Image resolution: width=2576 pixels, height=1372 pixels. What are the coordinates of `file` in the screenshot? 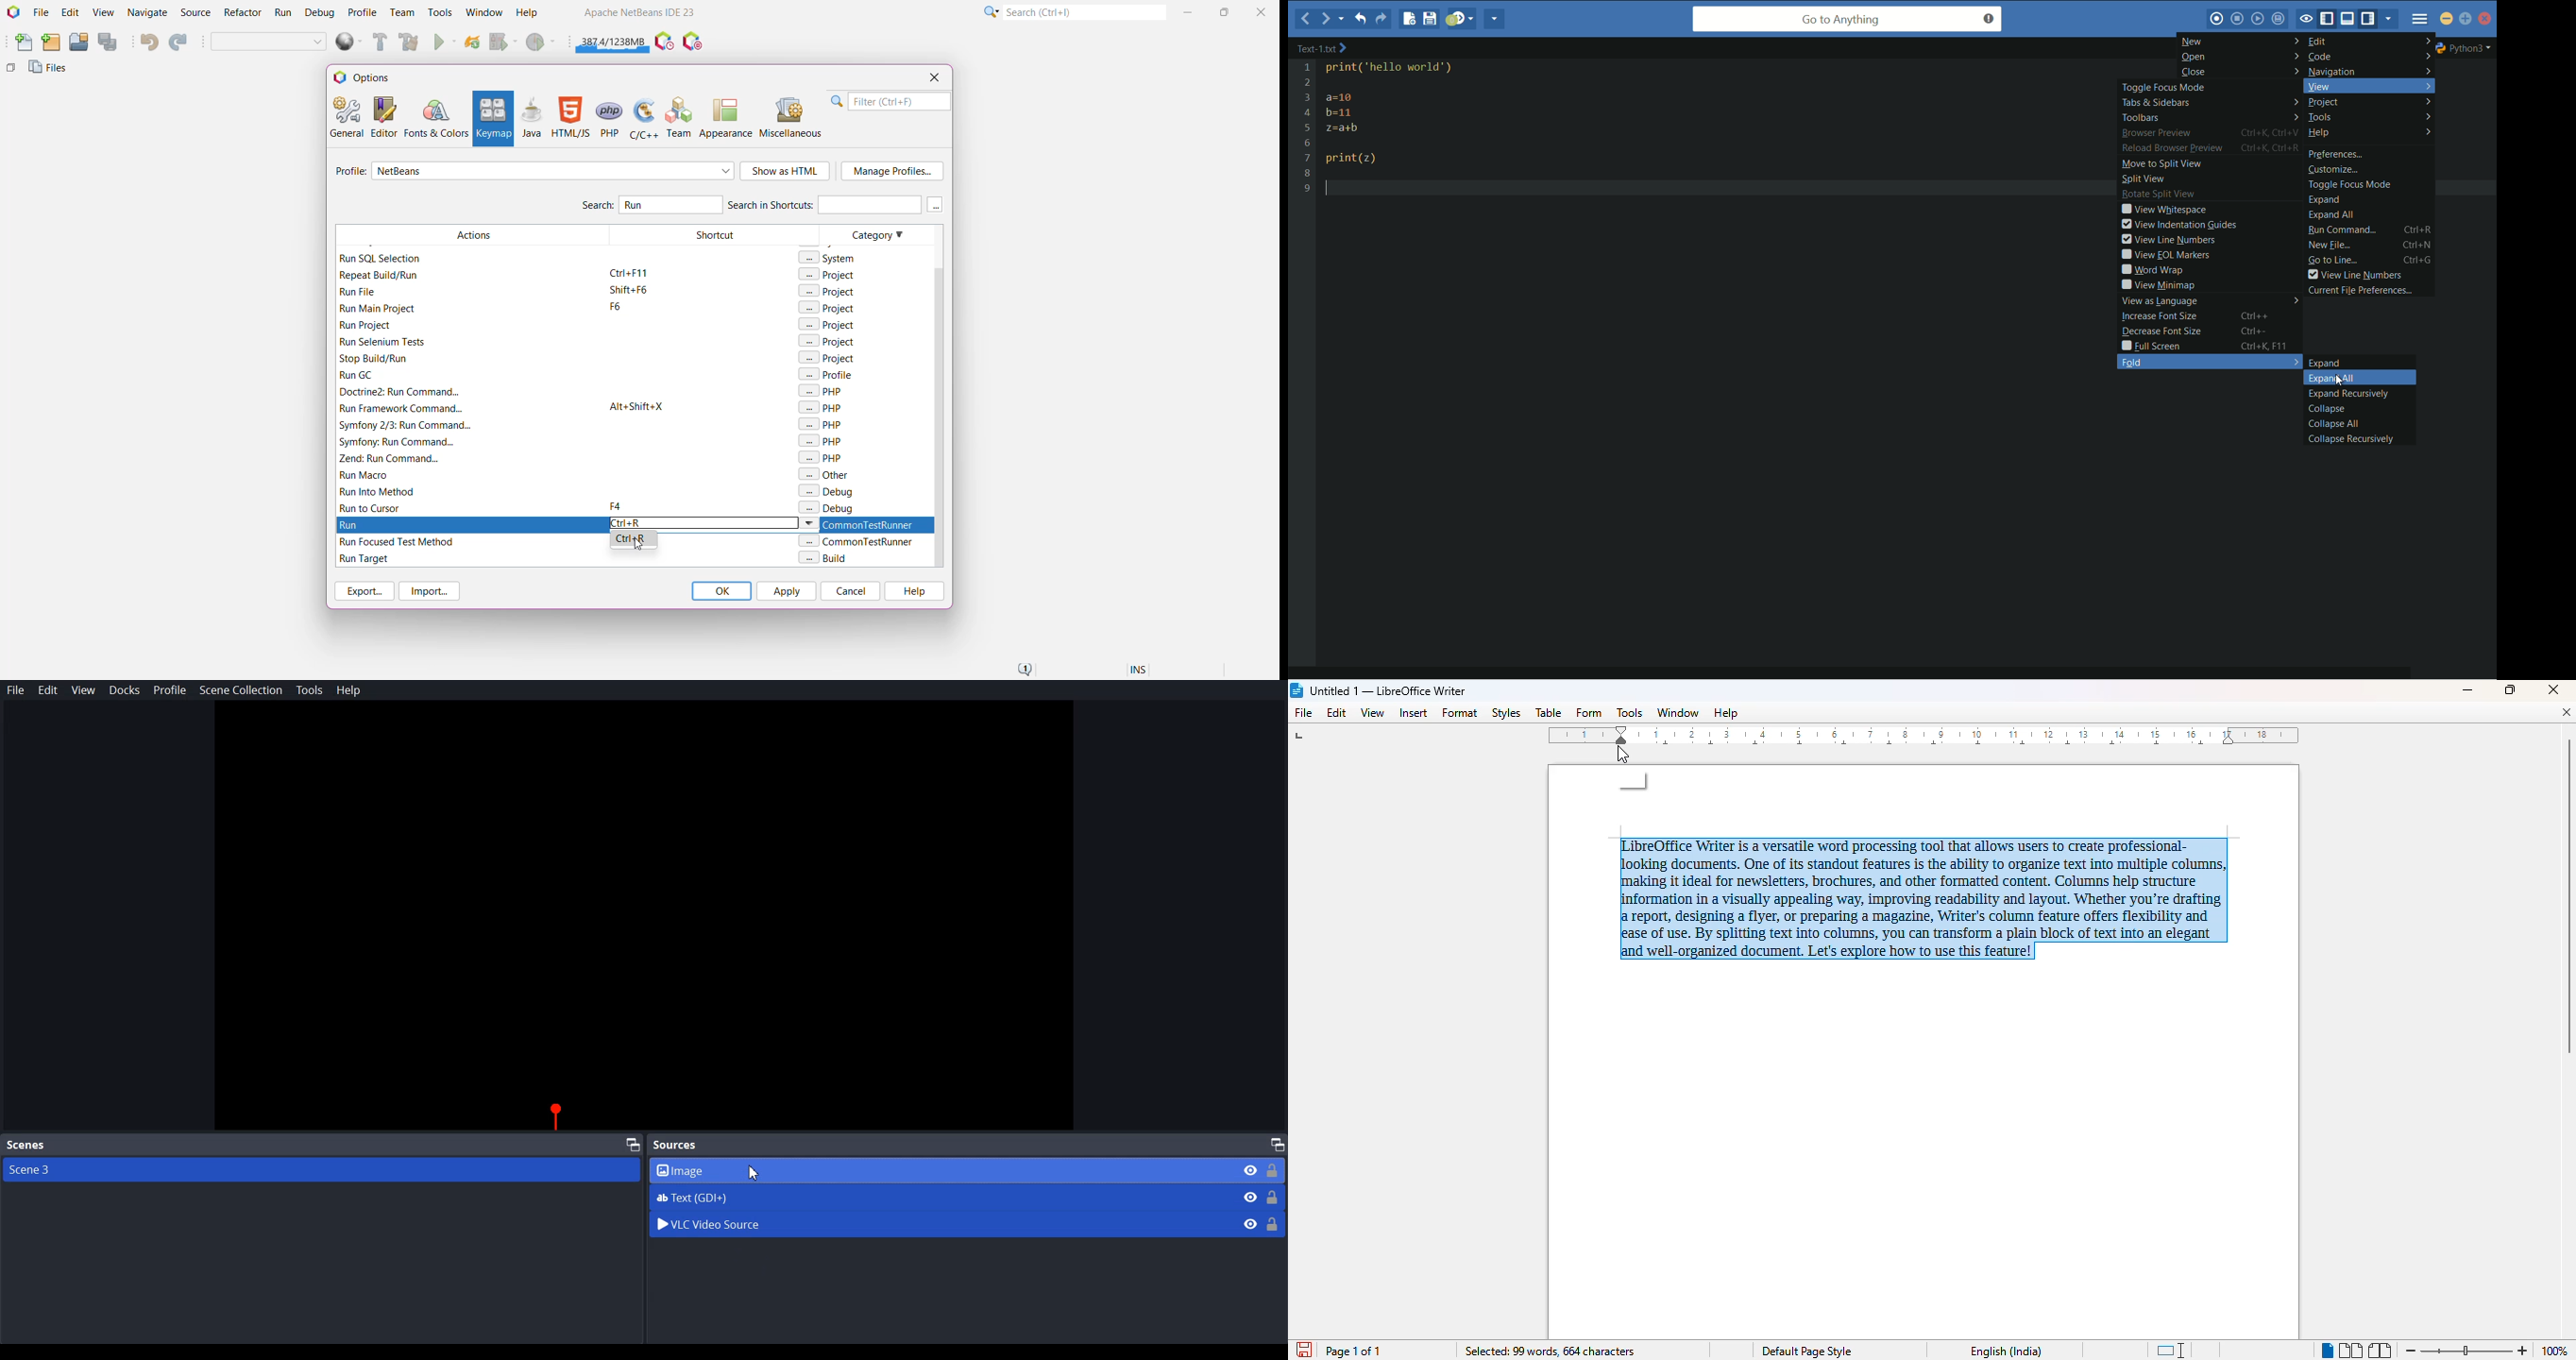 It's located at (1302, 712).